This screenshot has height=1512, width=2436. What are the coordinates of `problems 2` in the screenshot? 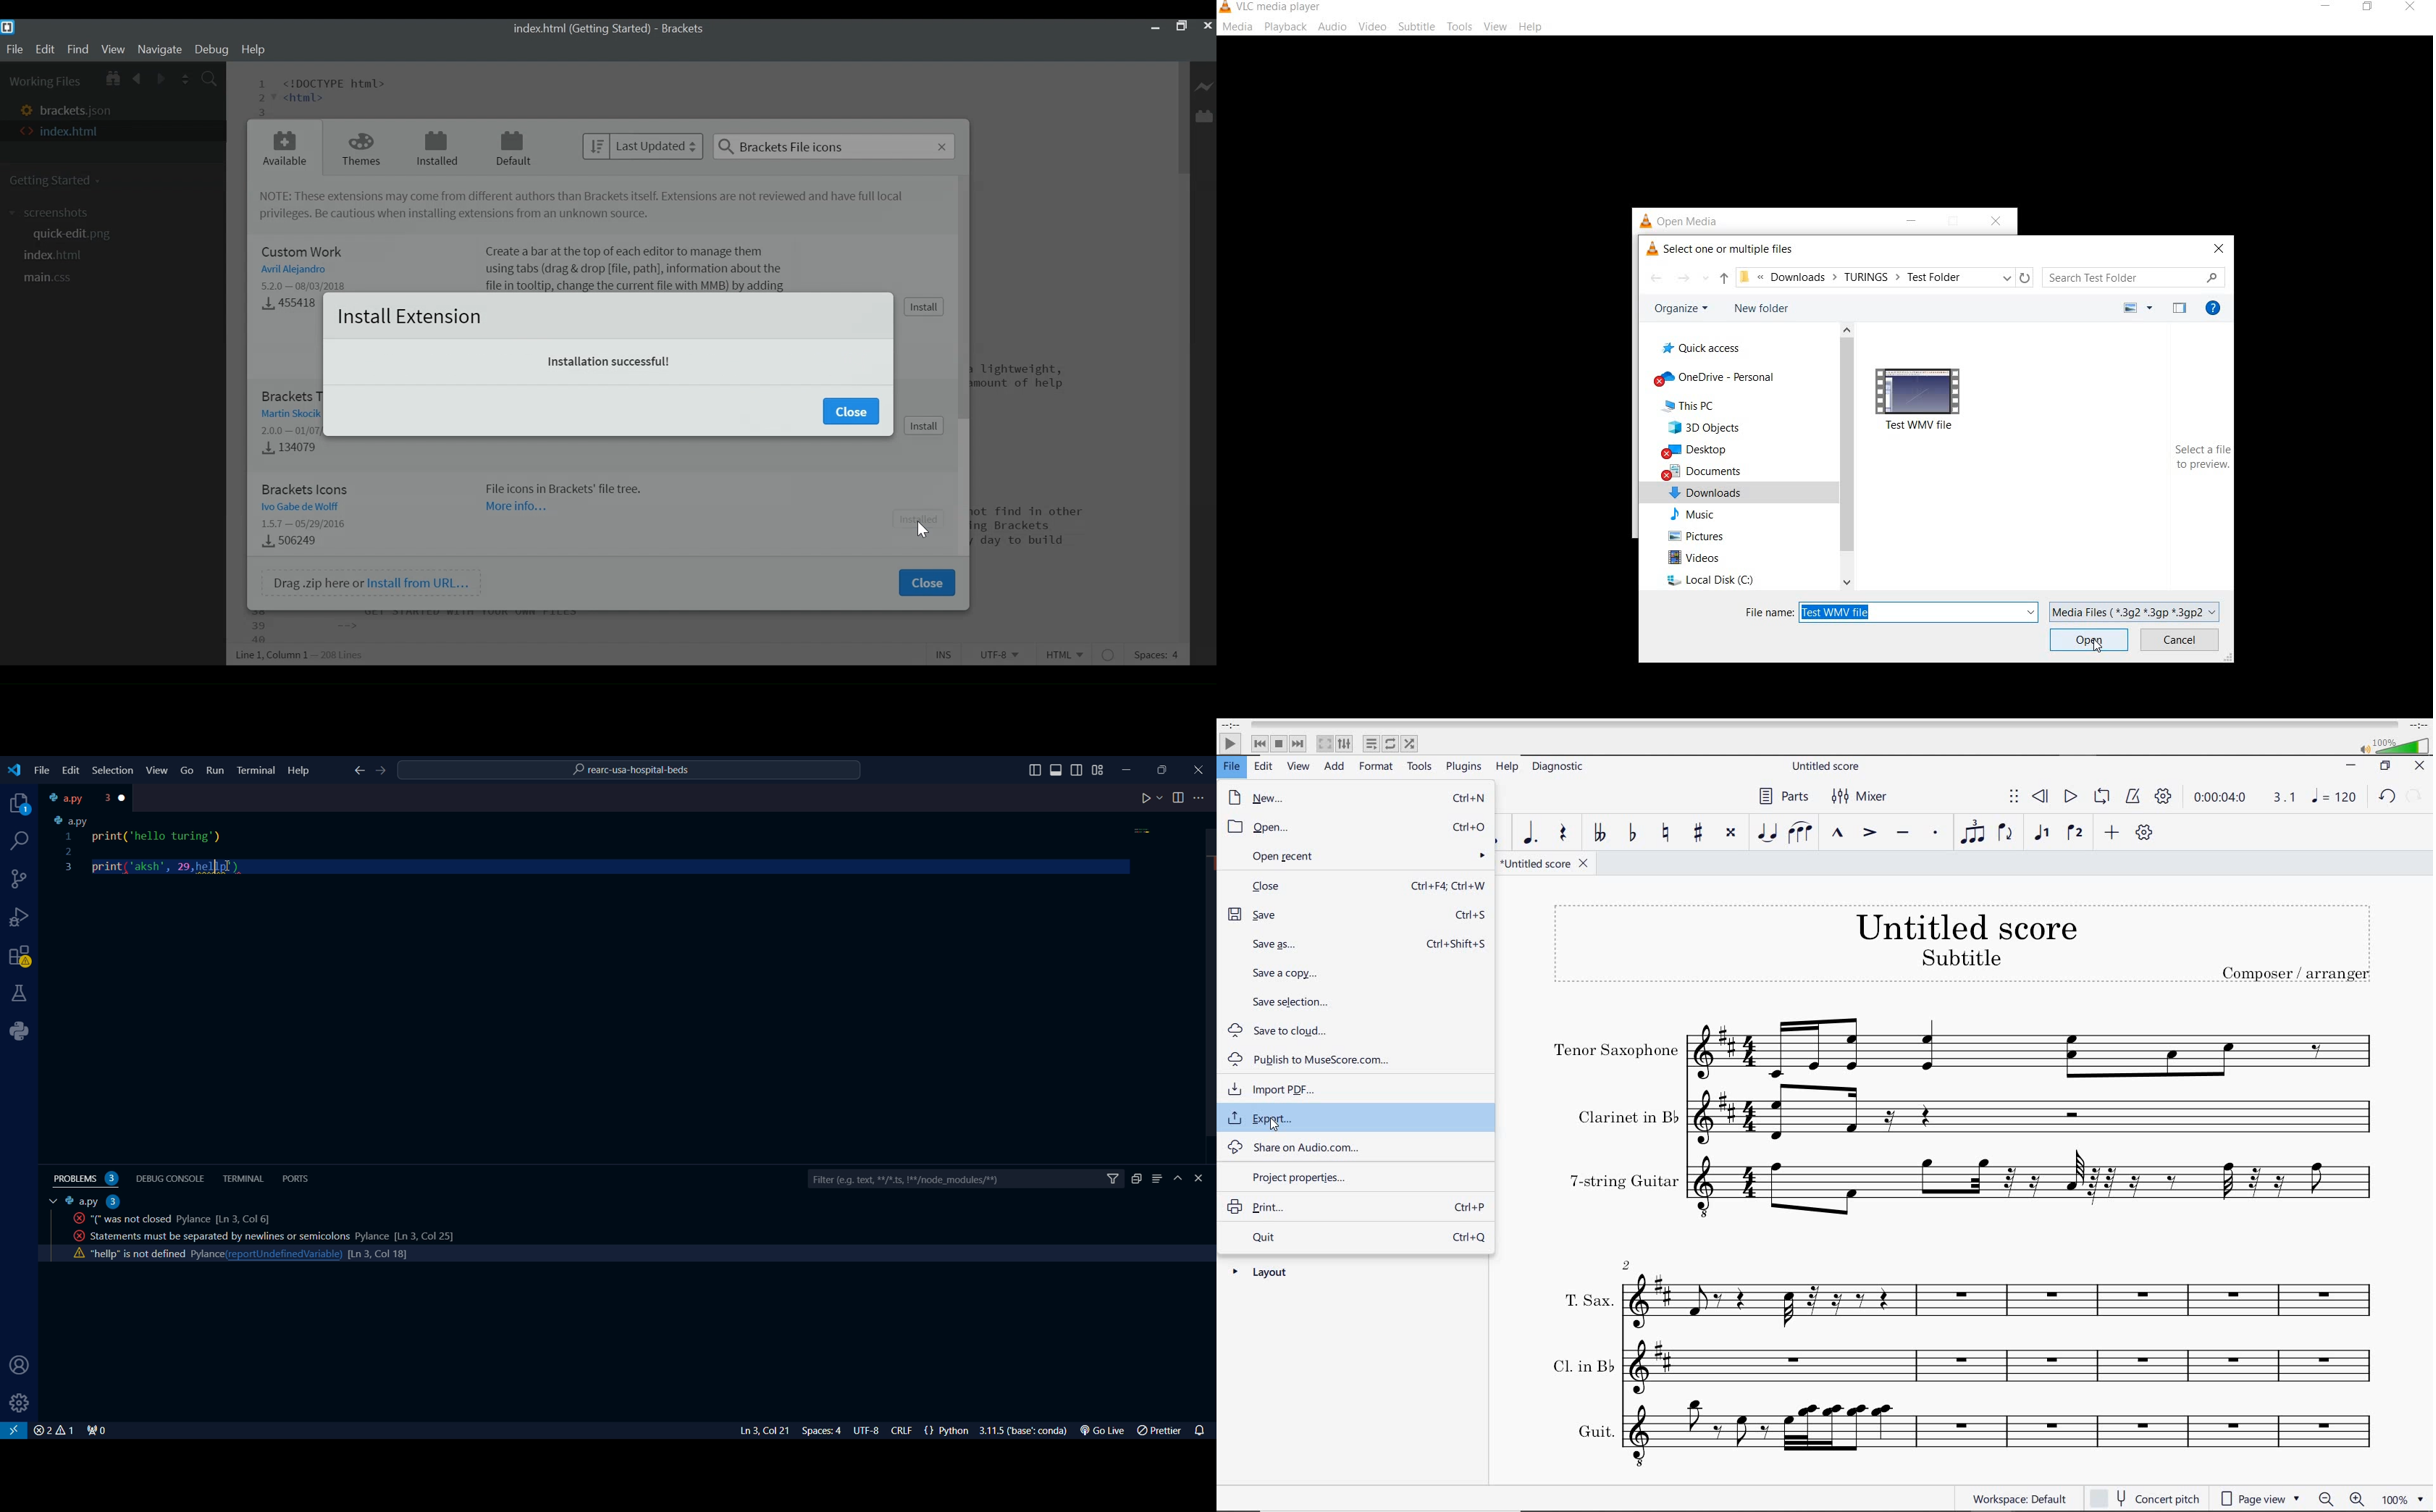 It's located at (89, 1179).